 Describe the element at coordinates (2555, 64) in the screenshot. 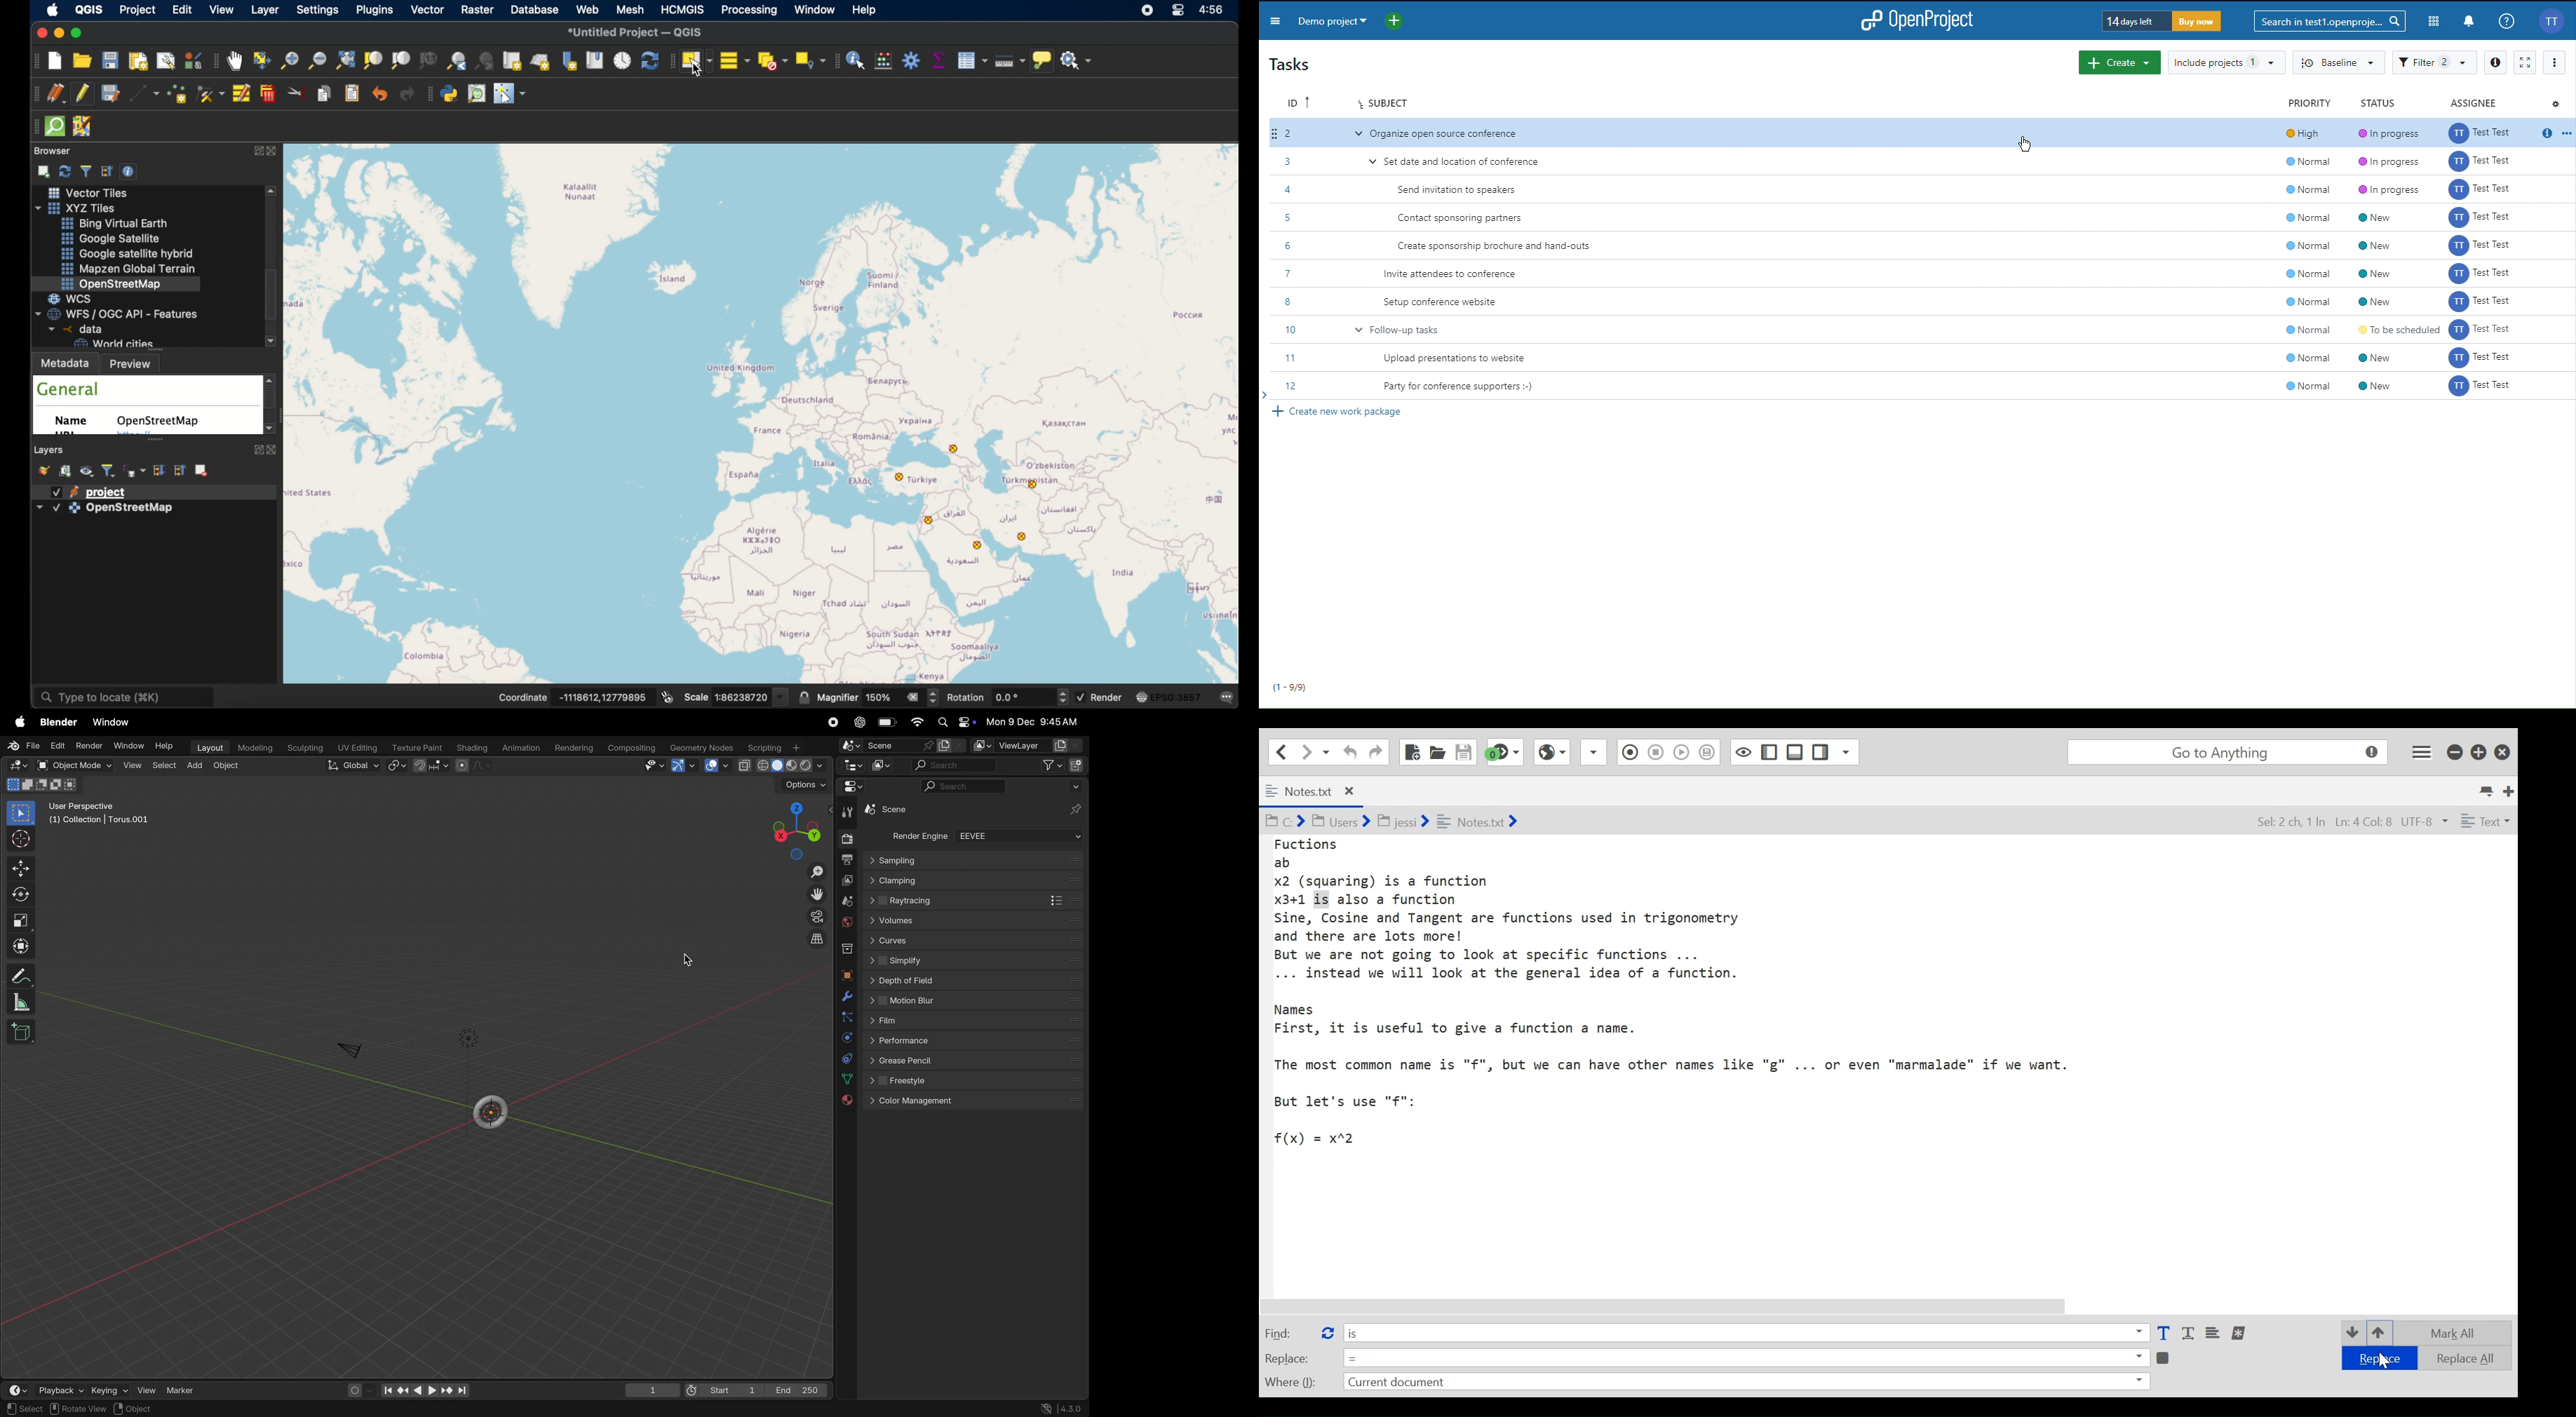

I see `More` at that location.